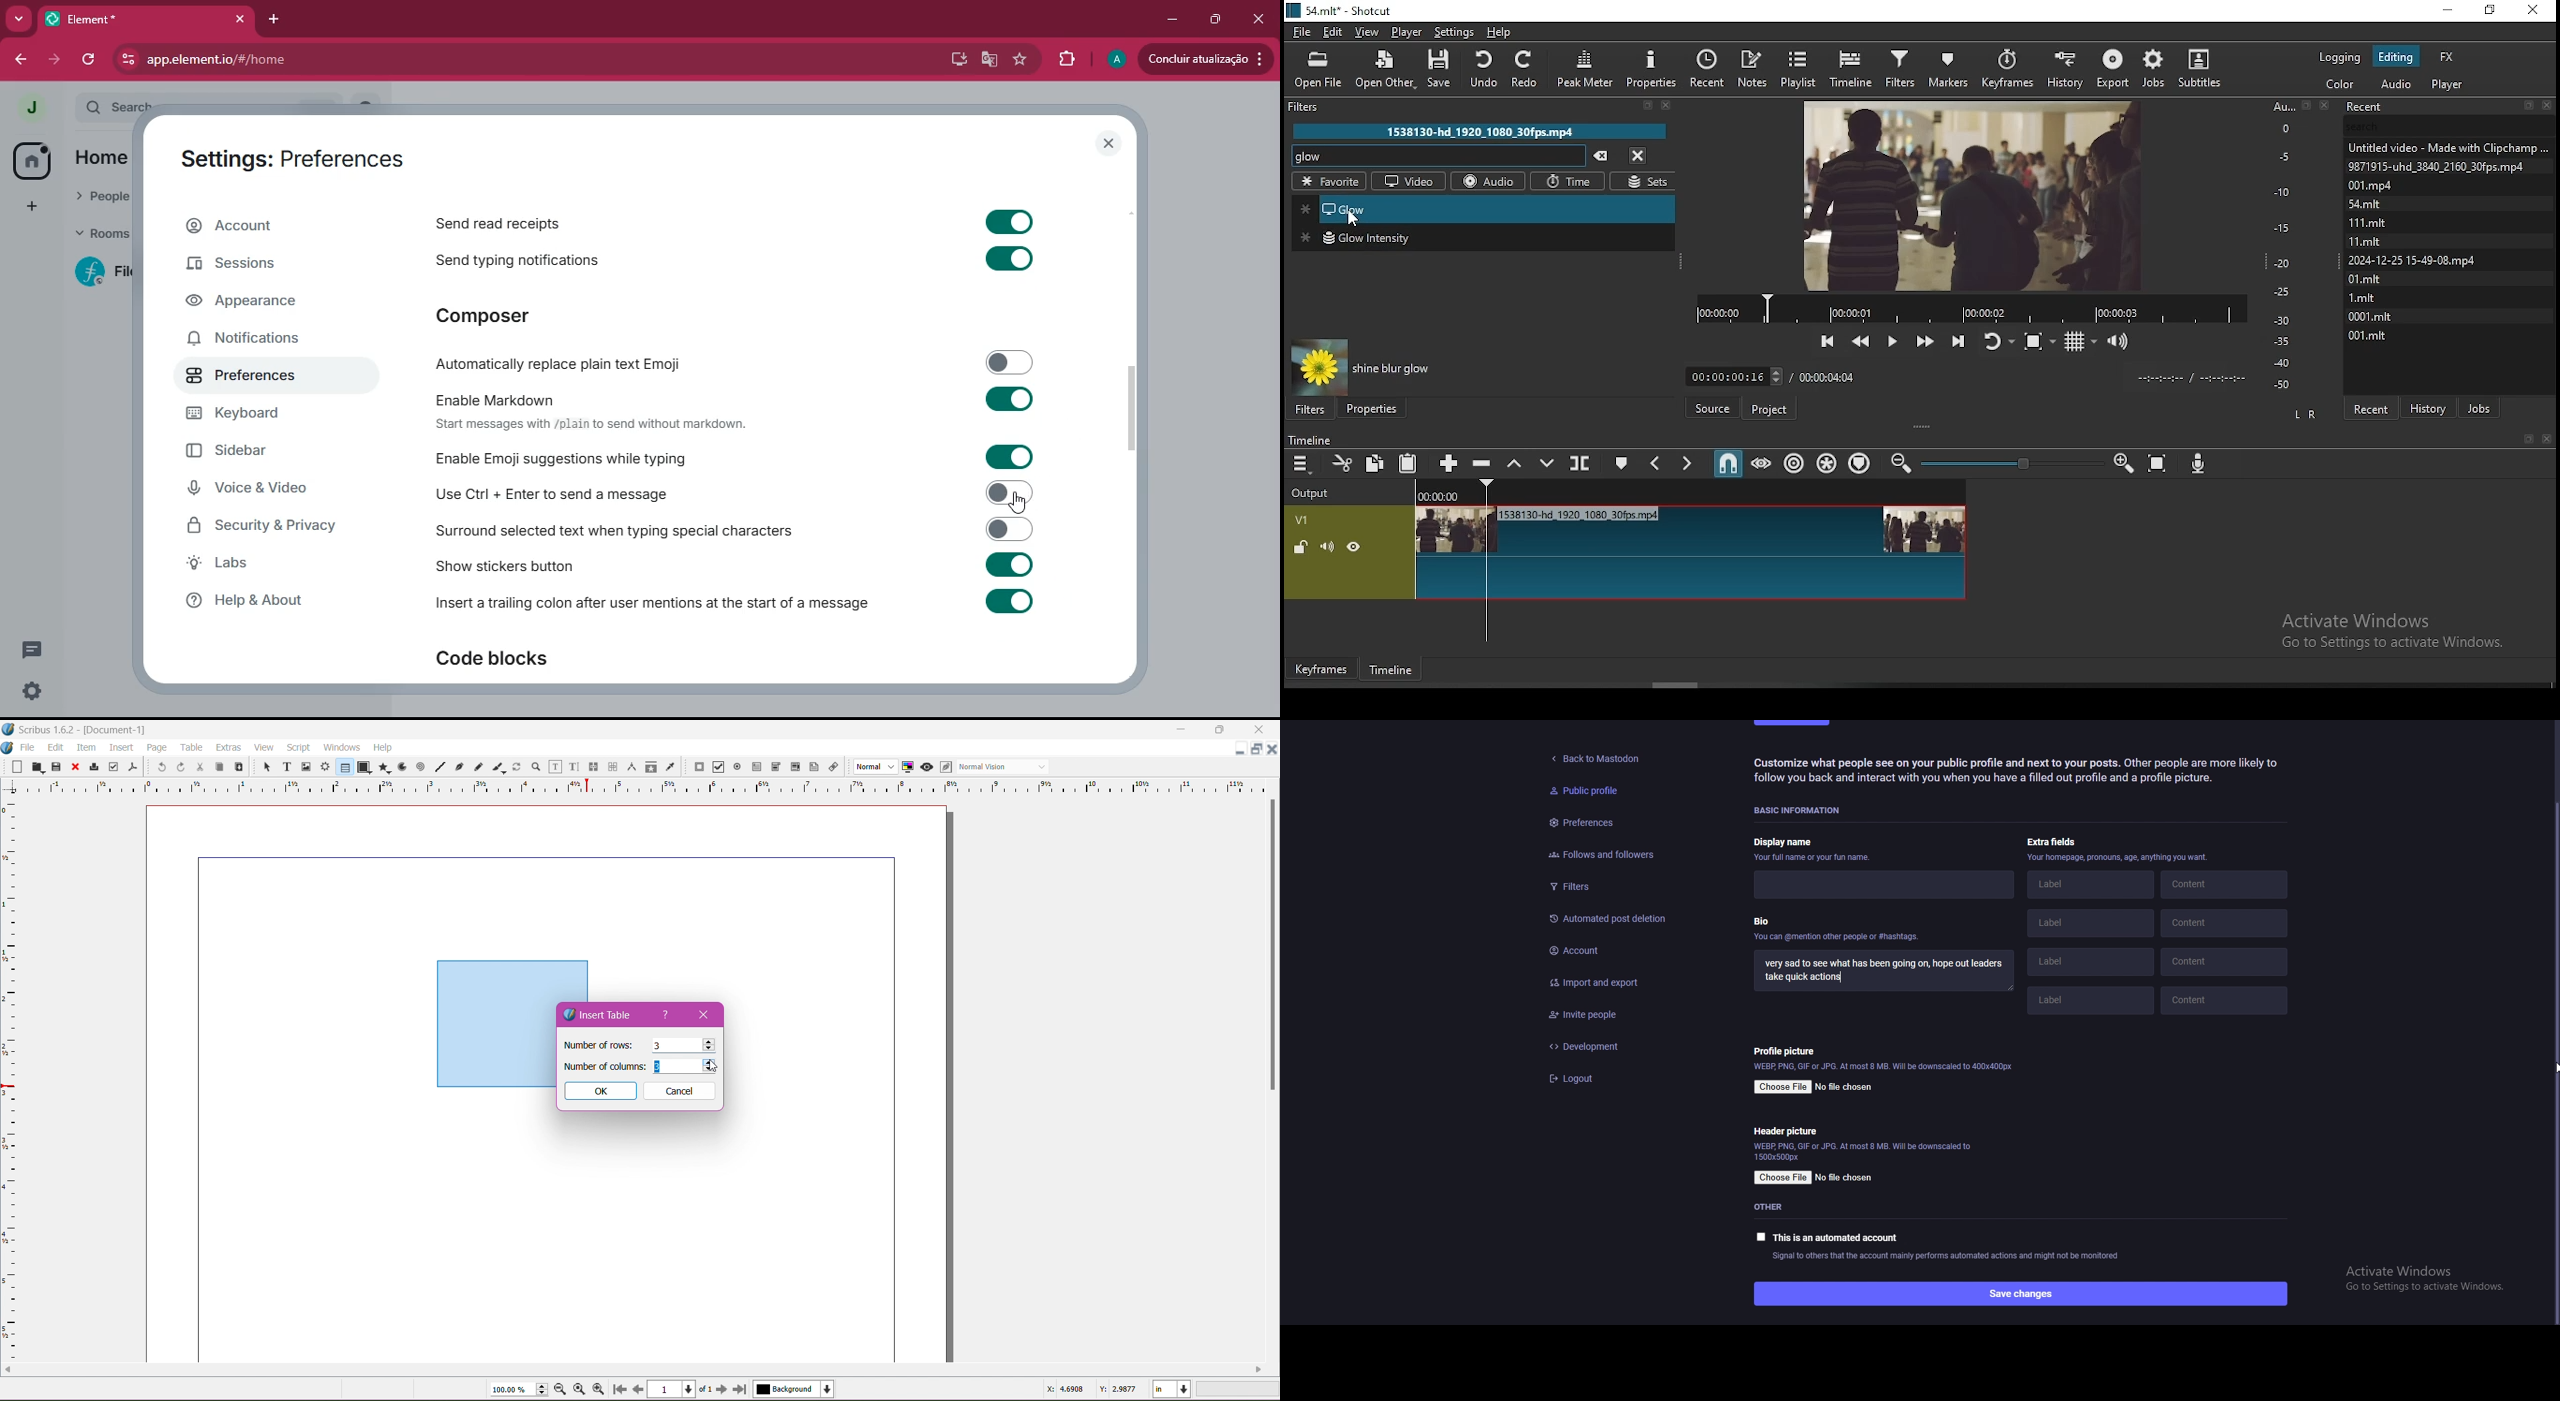 Image resolution: width=2576 pixels, height=1428 pixels. What do you see at coordinates (298, 747) in the screenshot?
I see `` at bounding box center [298, 747].